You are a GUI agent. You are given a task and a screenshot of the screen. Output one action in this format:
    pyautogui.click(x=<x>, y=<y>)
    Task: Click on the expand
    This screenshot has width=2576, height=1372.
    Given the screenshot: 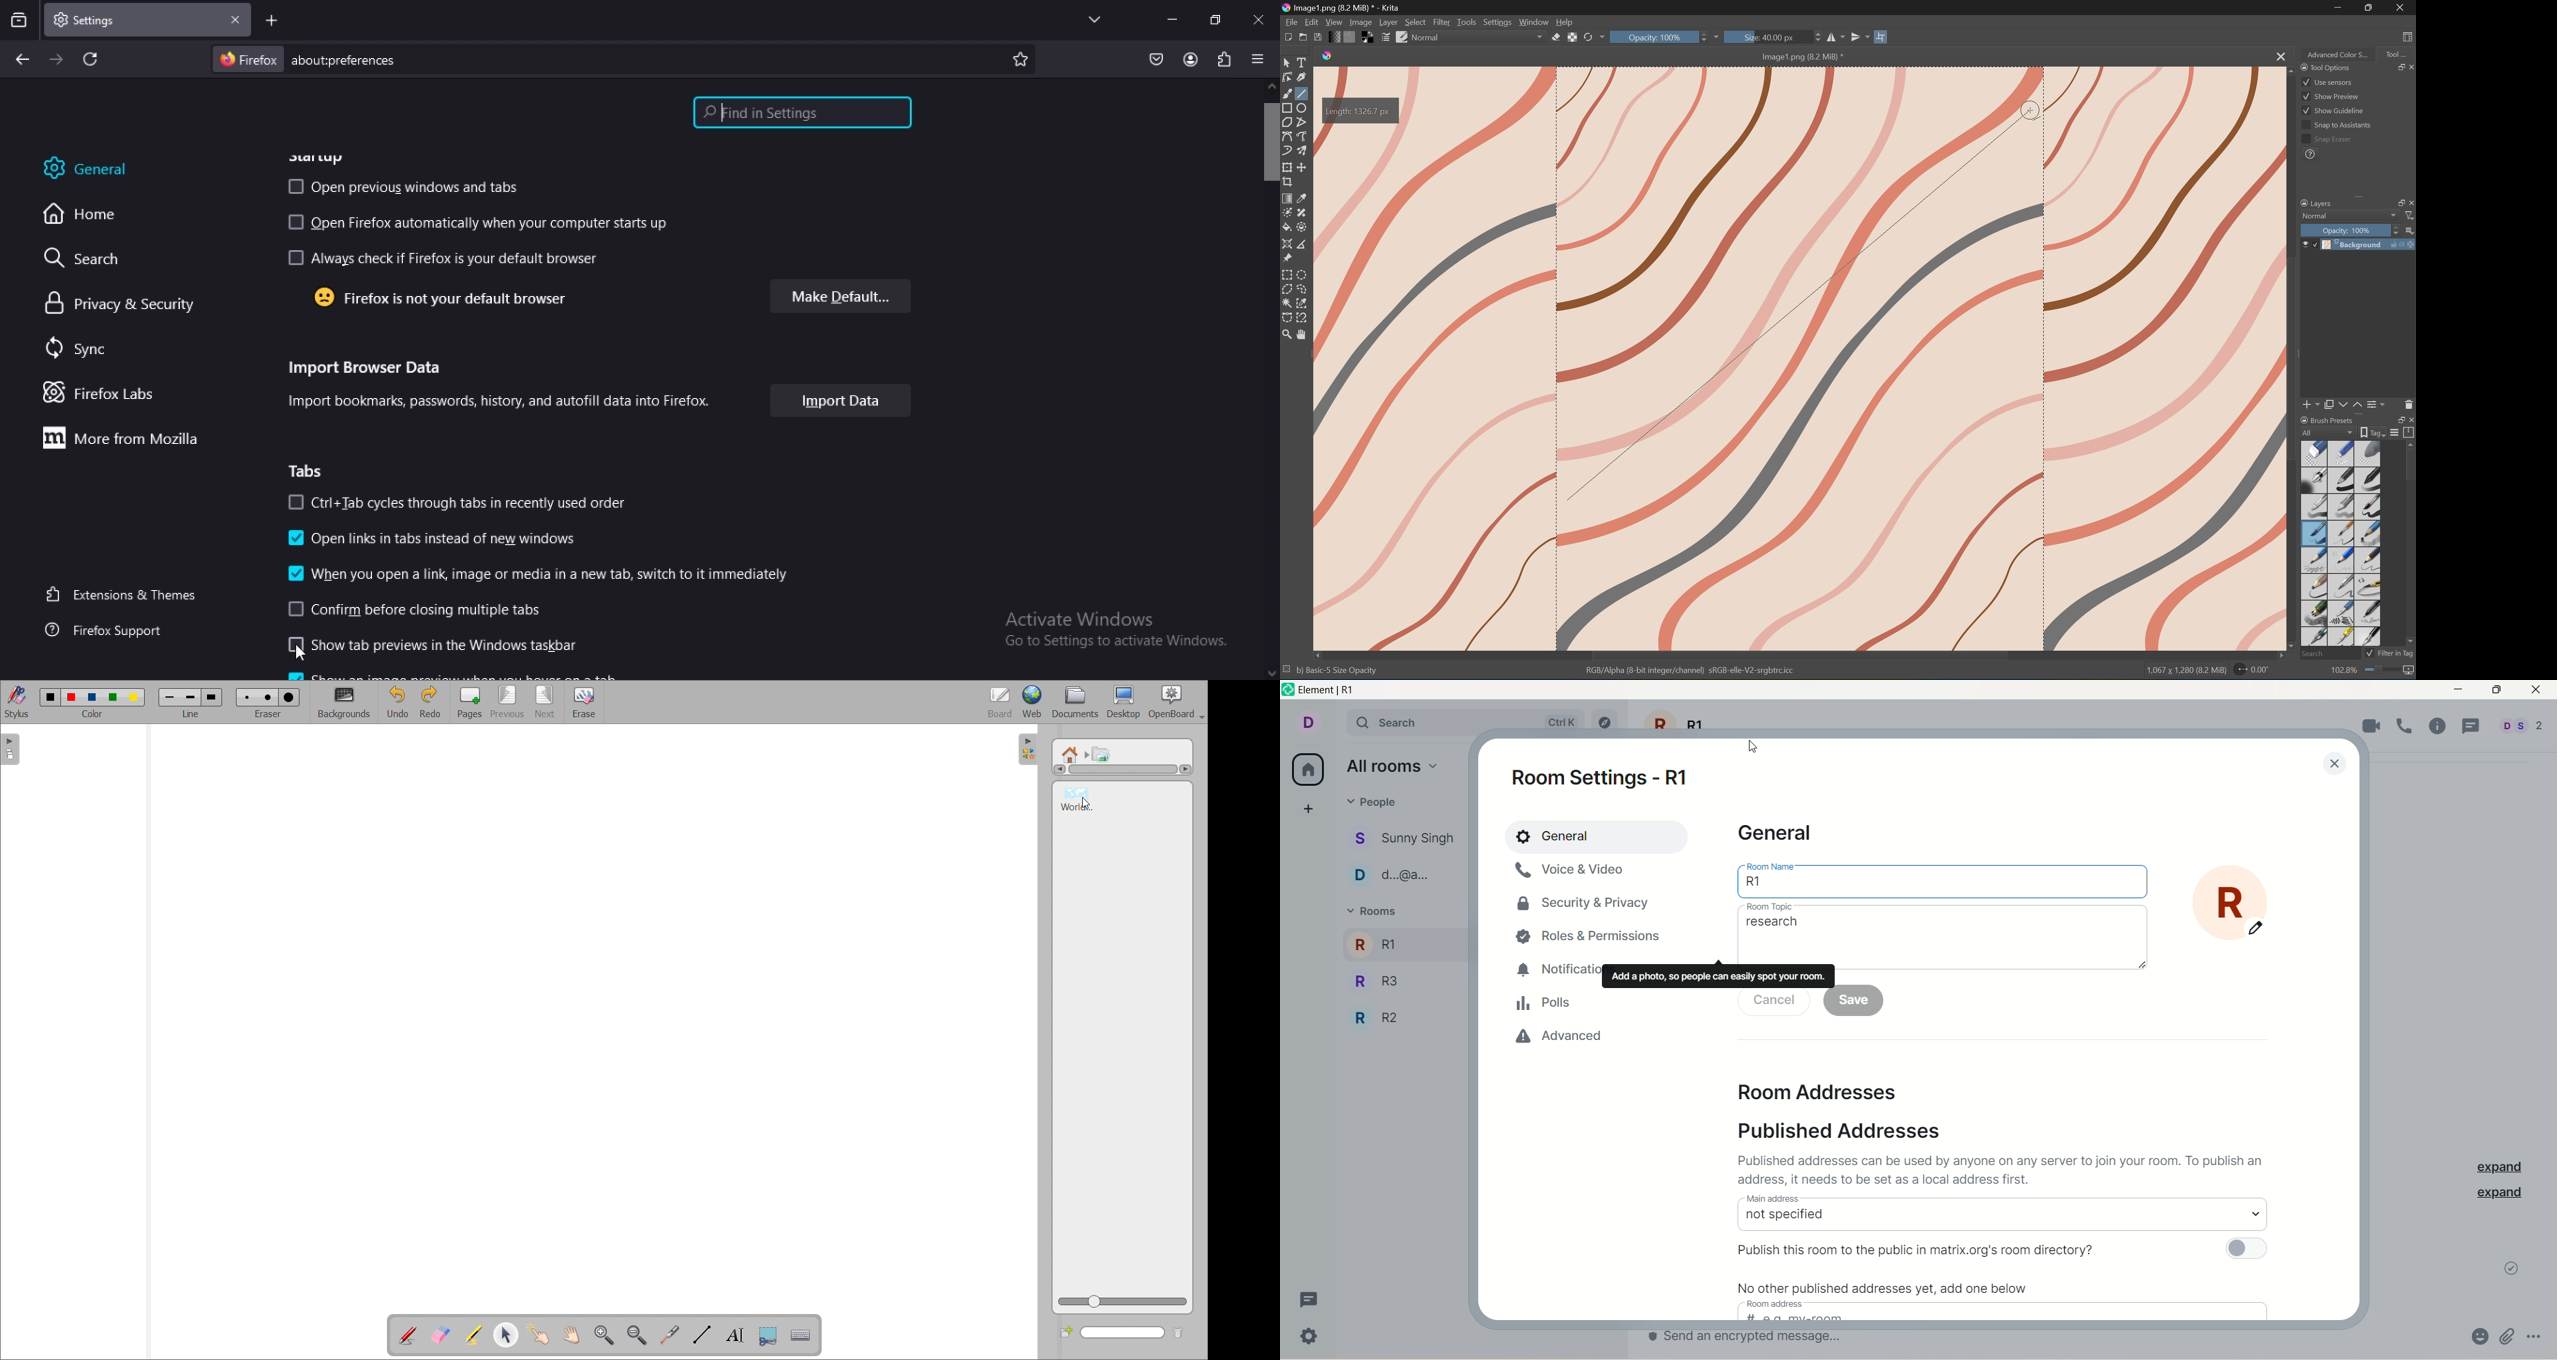 What is the action you would take?
    pyautogui.click(x=2498, y=1164)
    